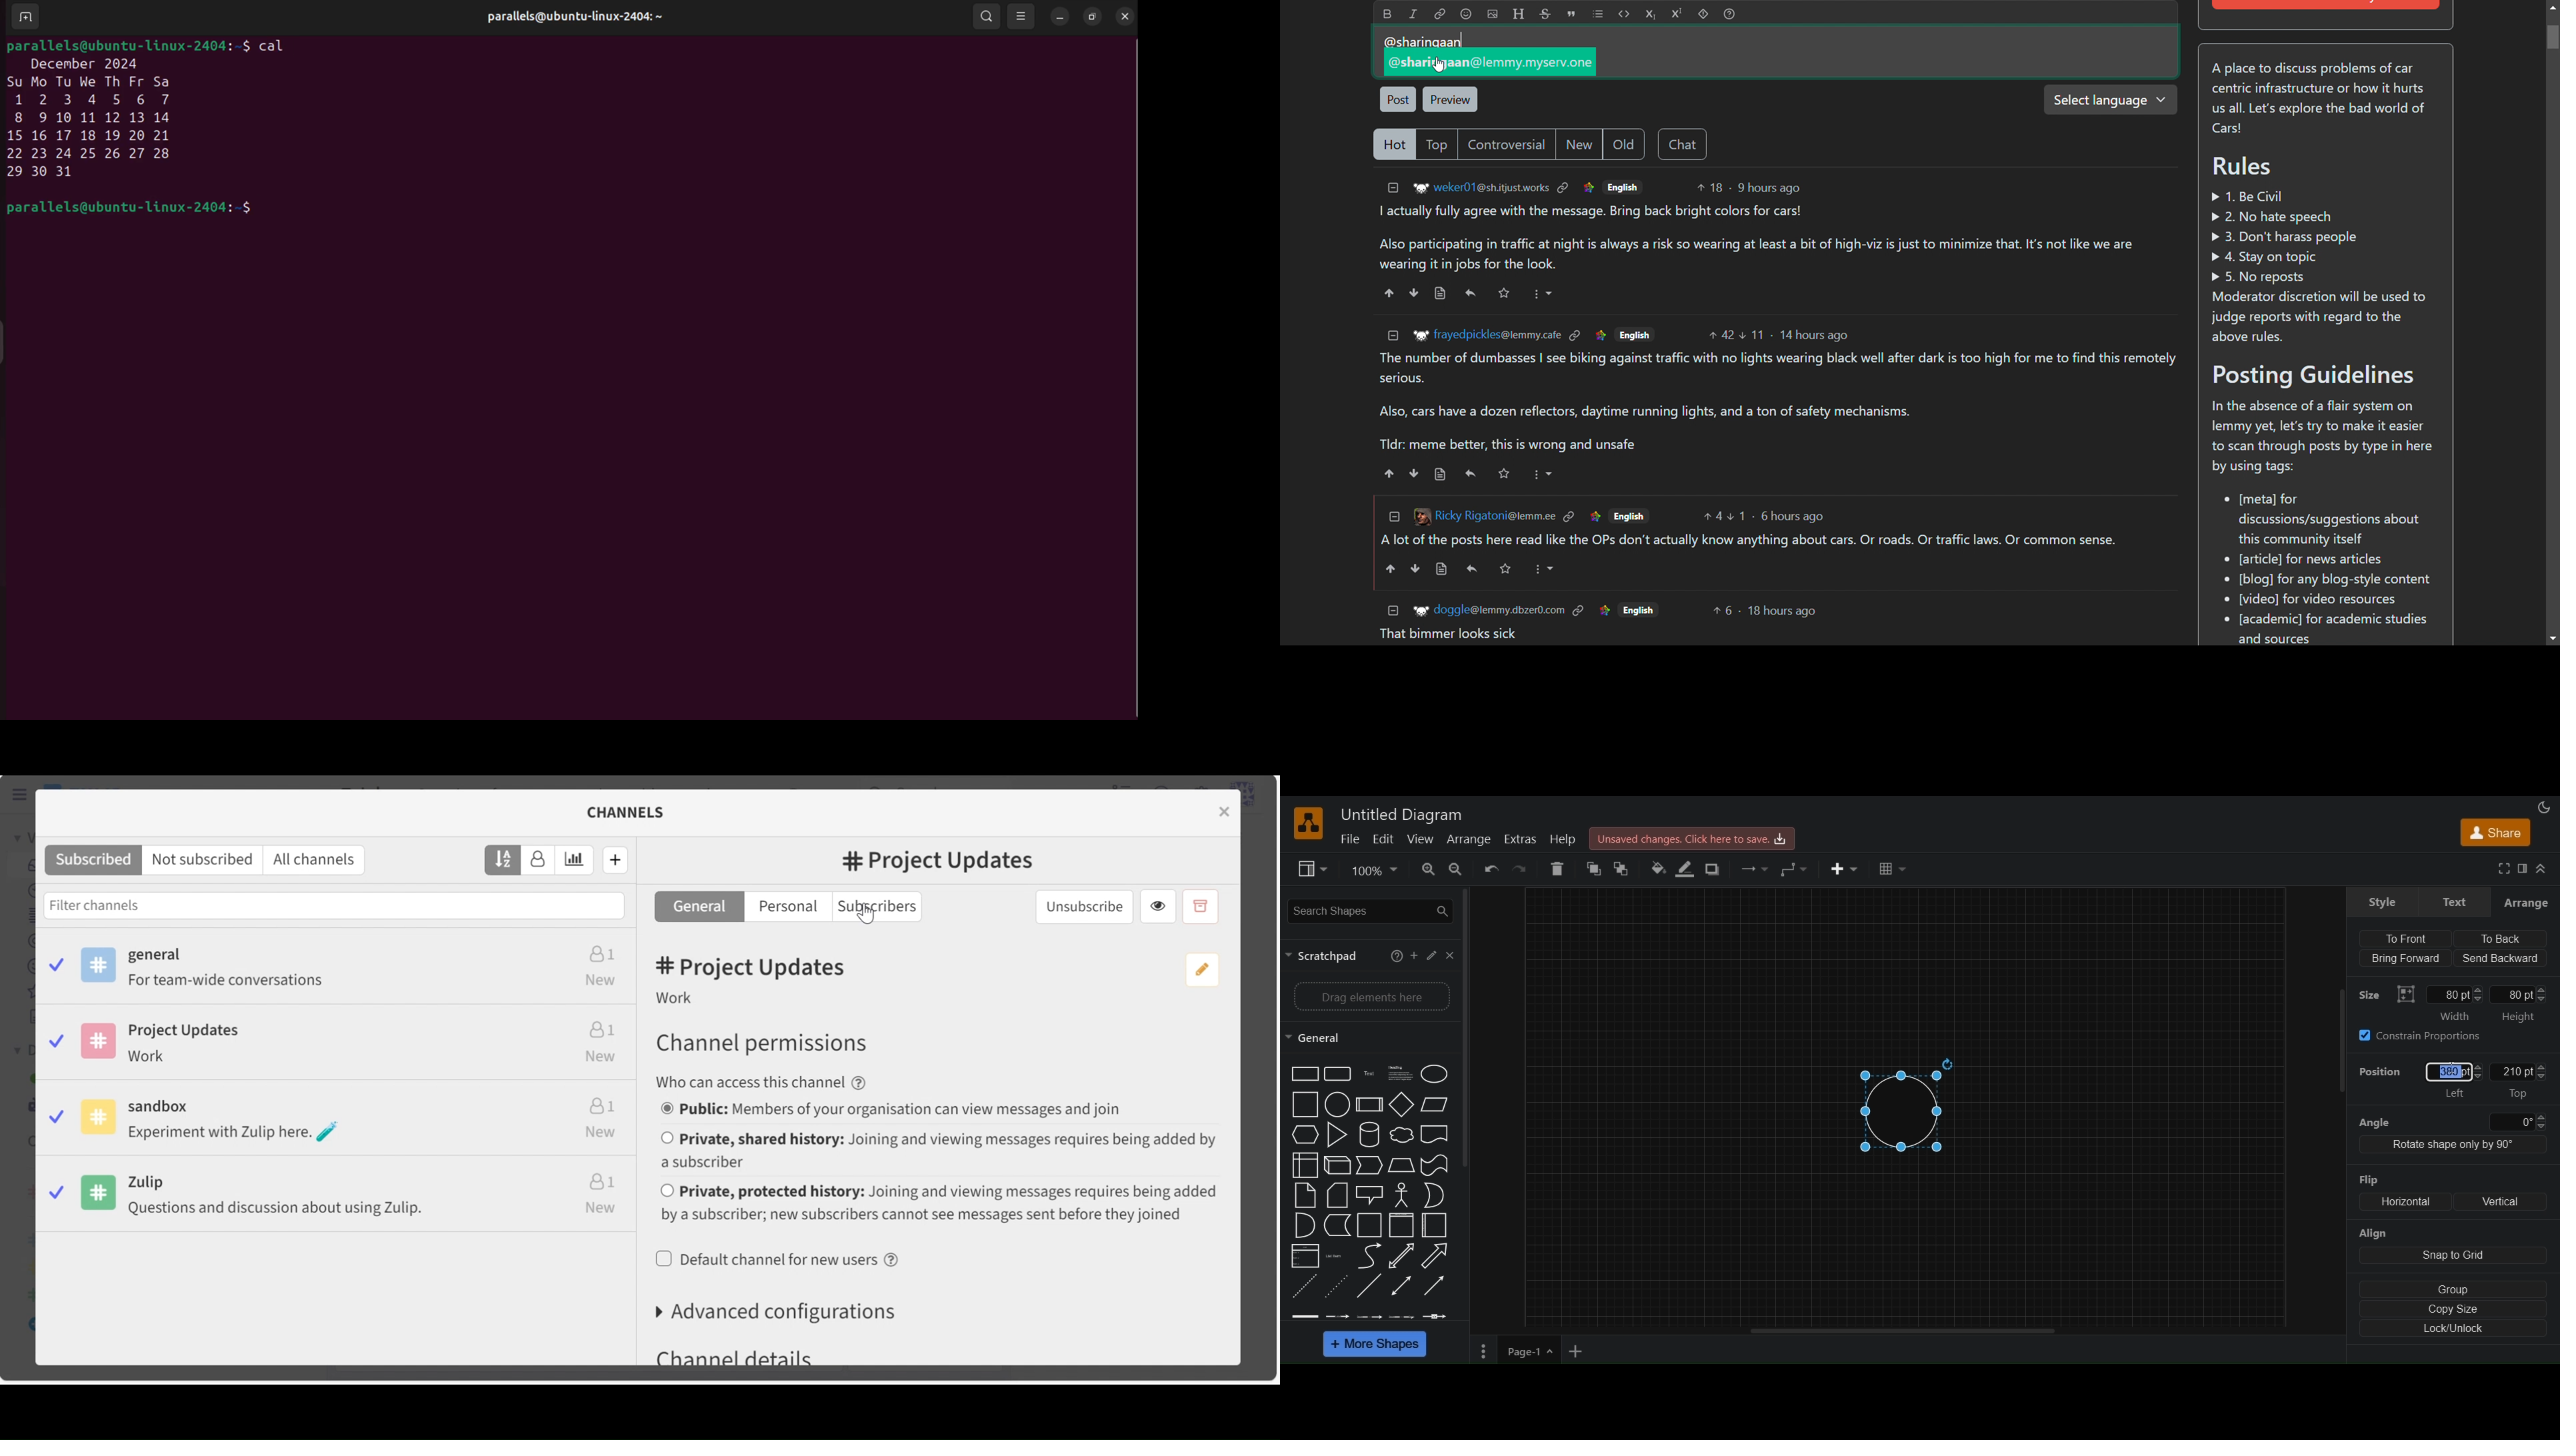 This screenshot has width=2576, height=1456. What do you see at coordinates (2403, 1201) in the screenshot?
I see `horizontal` at bounding box center [2403, 1201].